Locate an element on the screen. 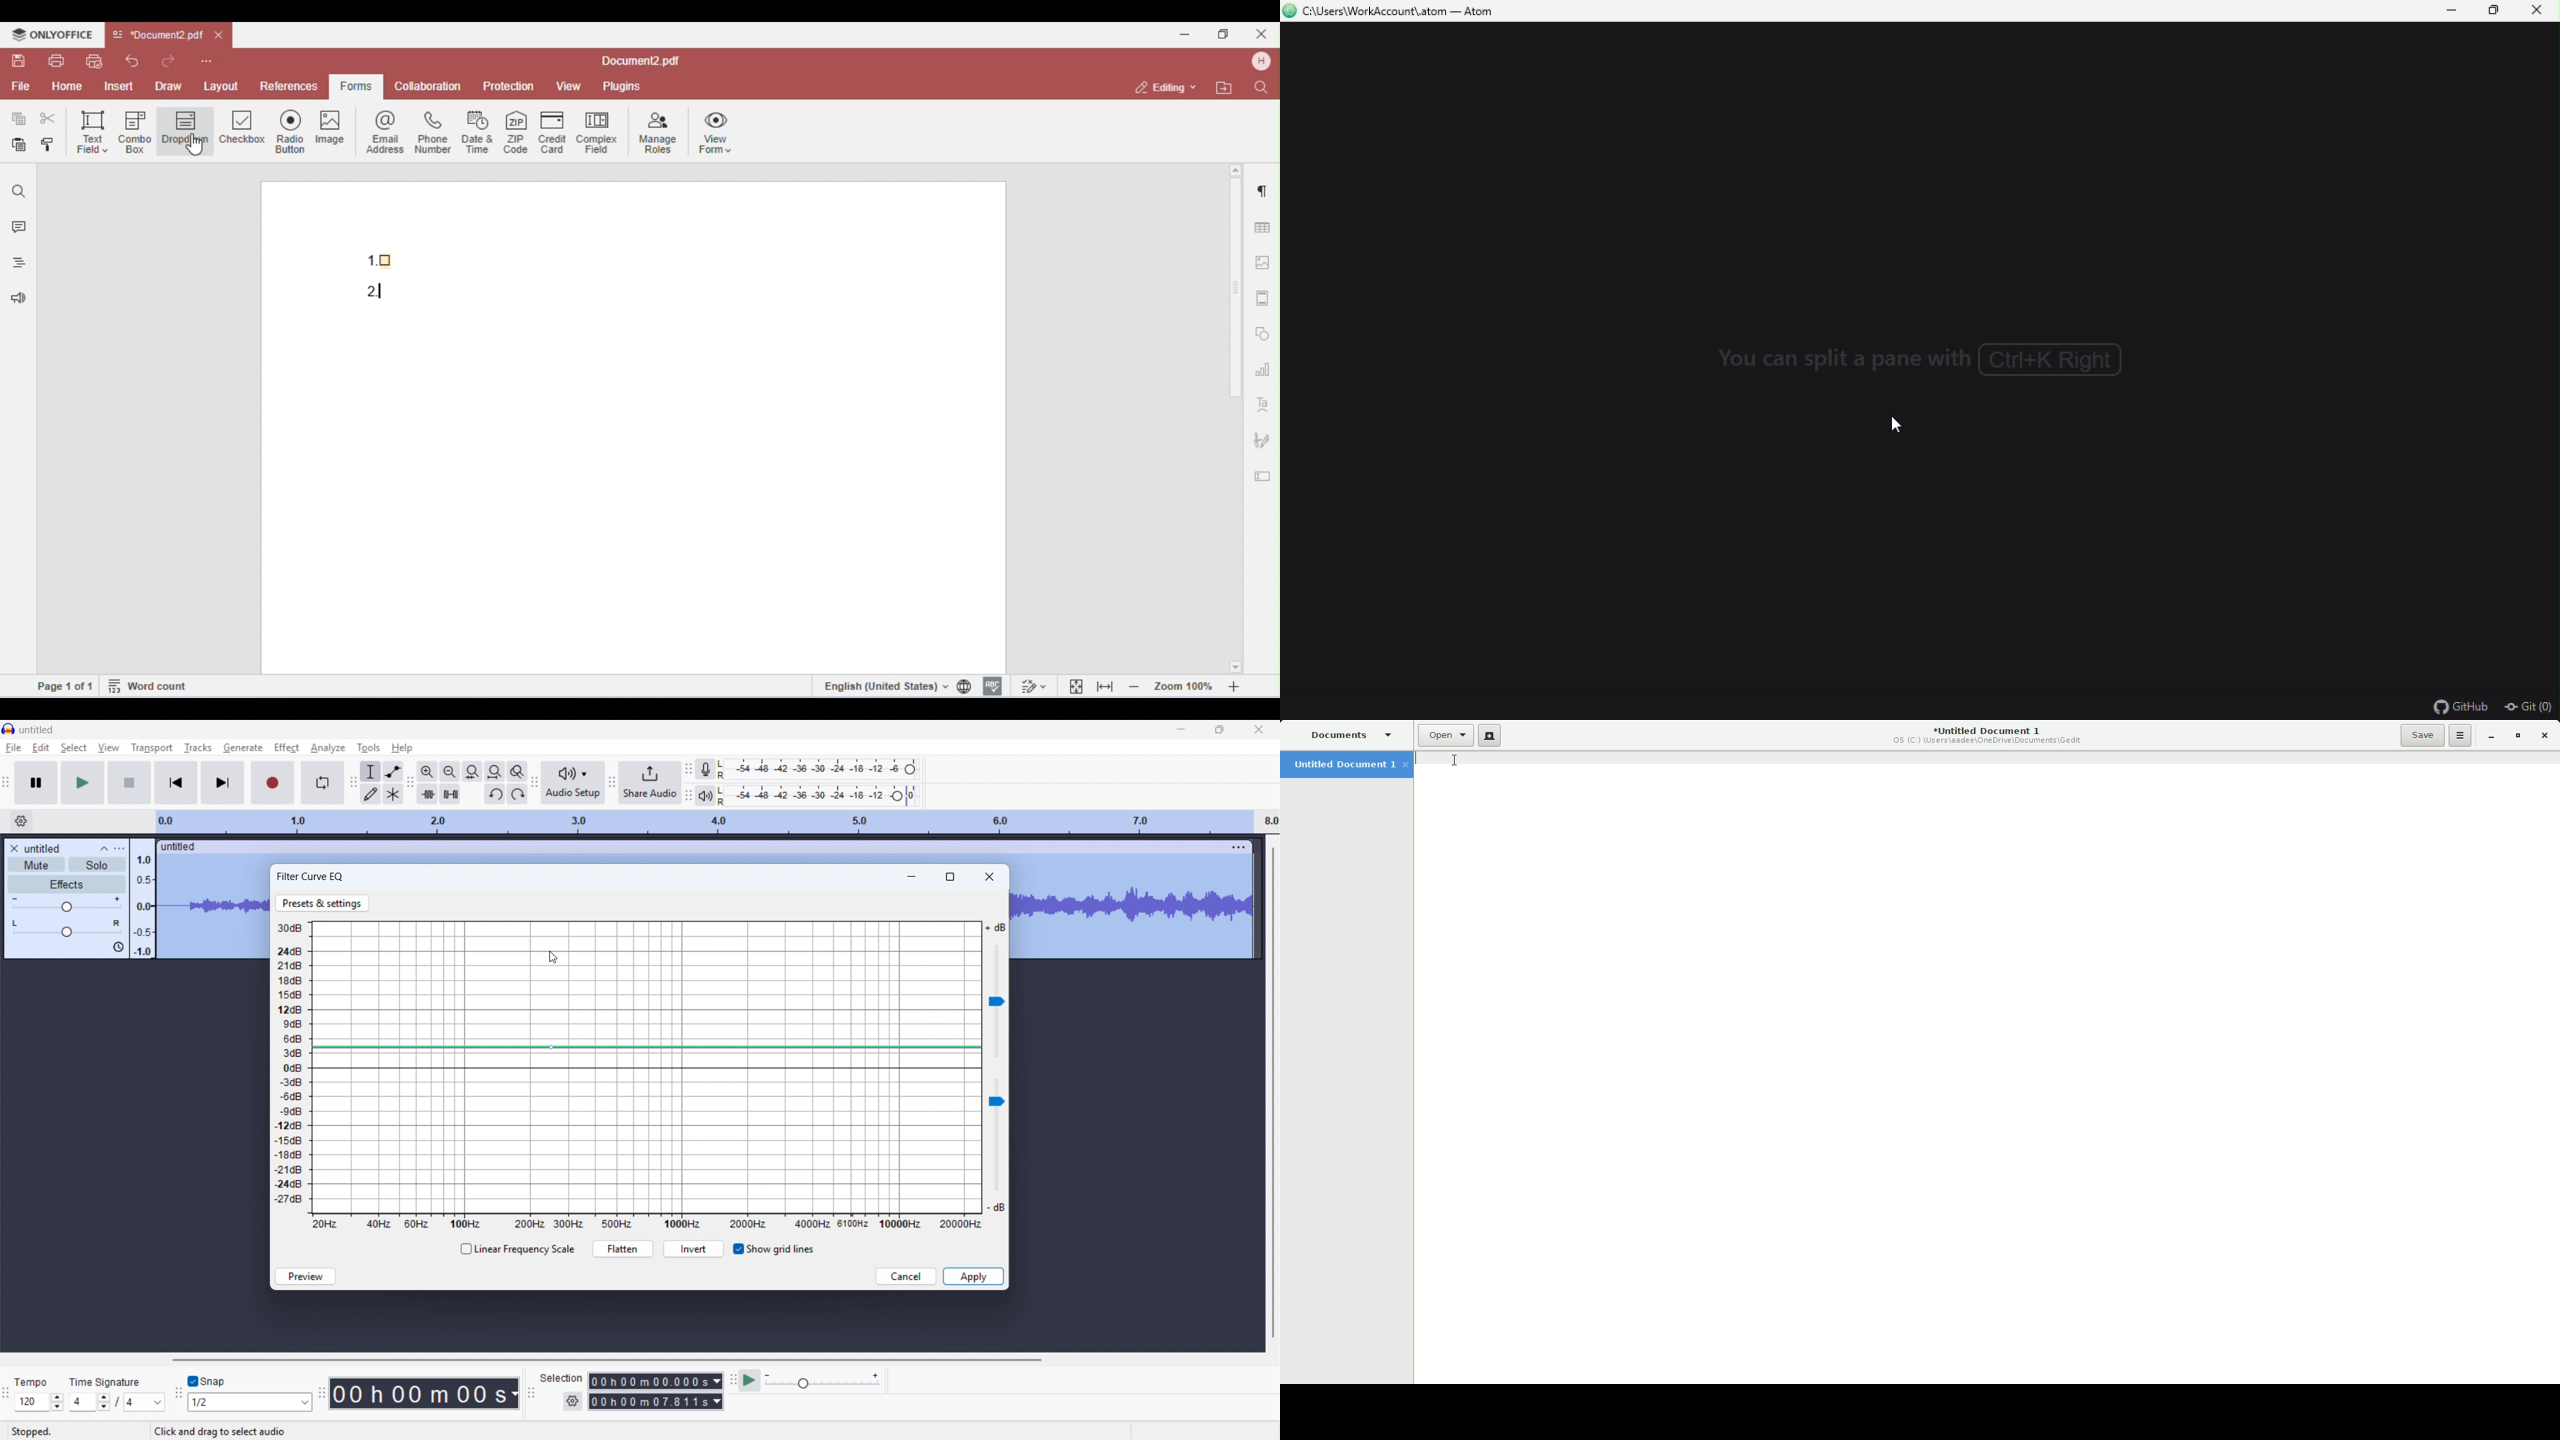 This screenshot has height=1456, width=2576. Cursor is located at coordinates (1452, 763).